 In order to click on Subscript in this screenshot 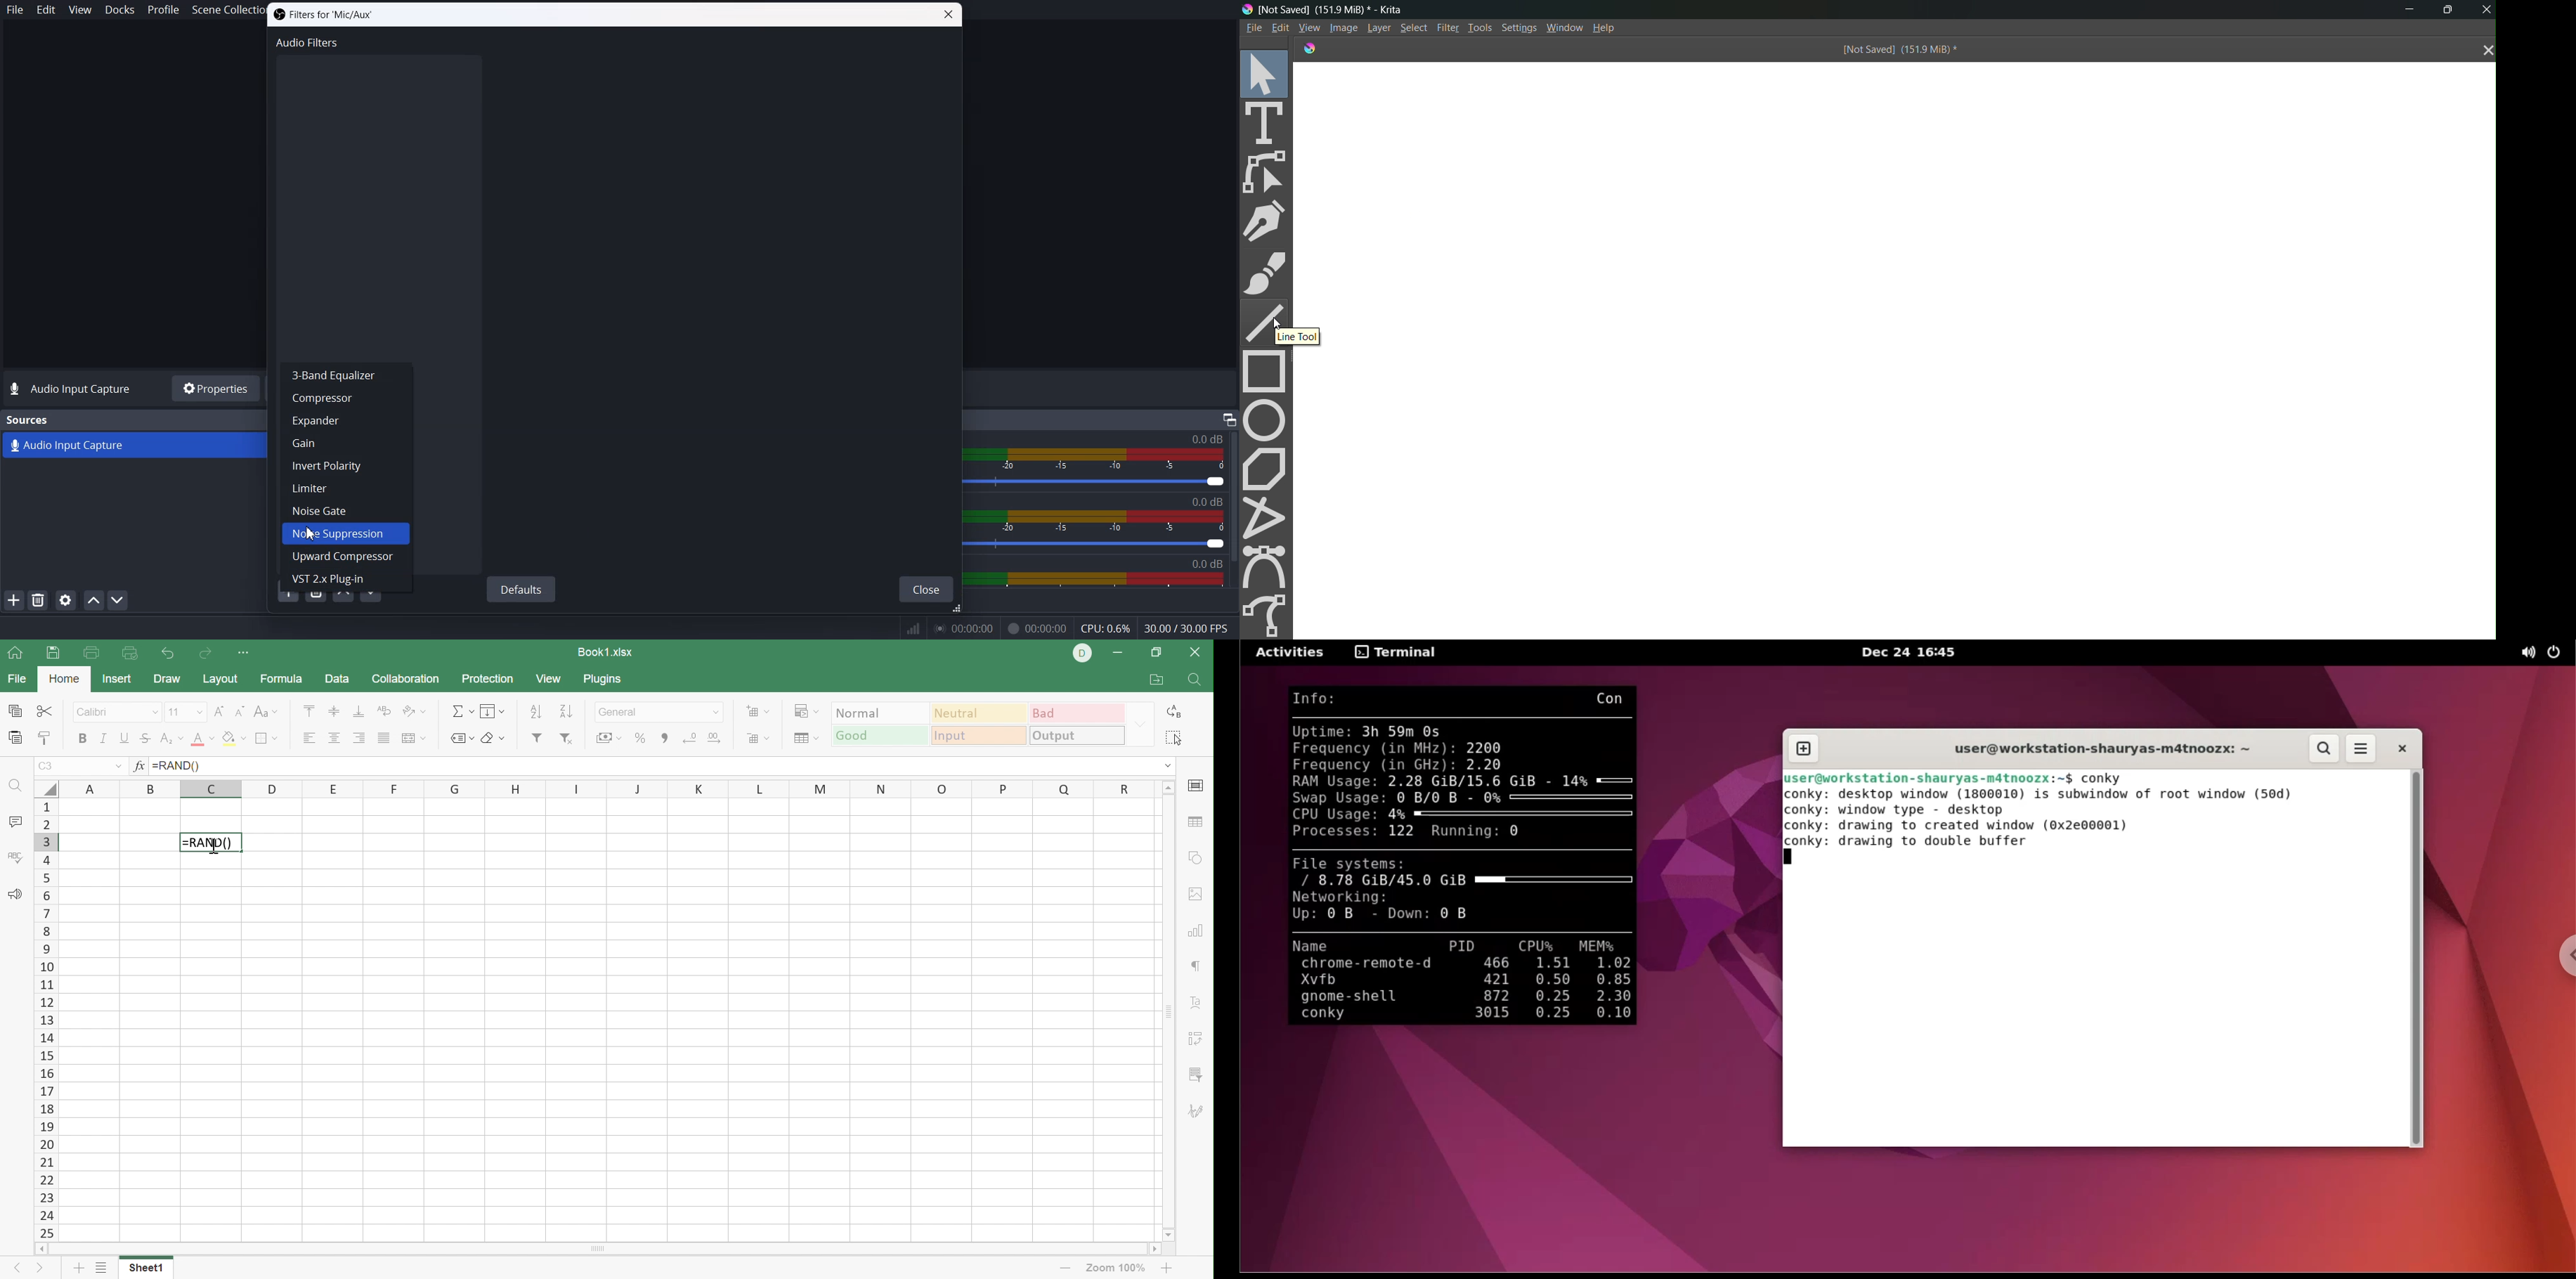, I will do `click(171, 737)`.